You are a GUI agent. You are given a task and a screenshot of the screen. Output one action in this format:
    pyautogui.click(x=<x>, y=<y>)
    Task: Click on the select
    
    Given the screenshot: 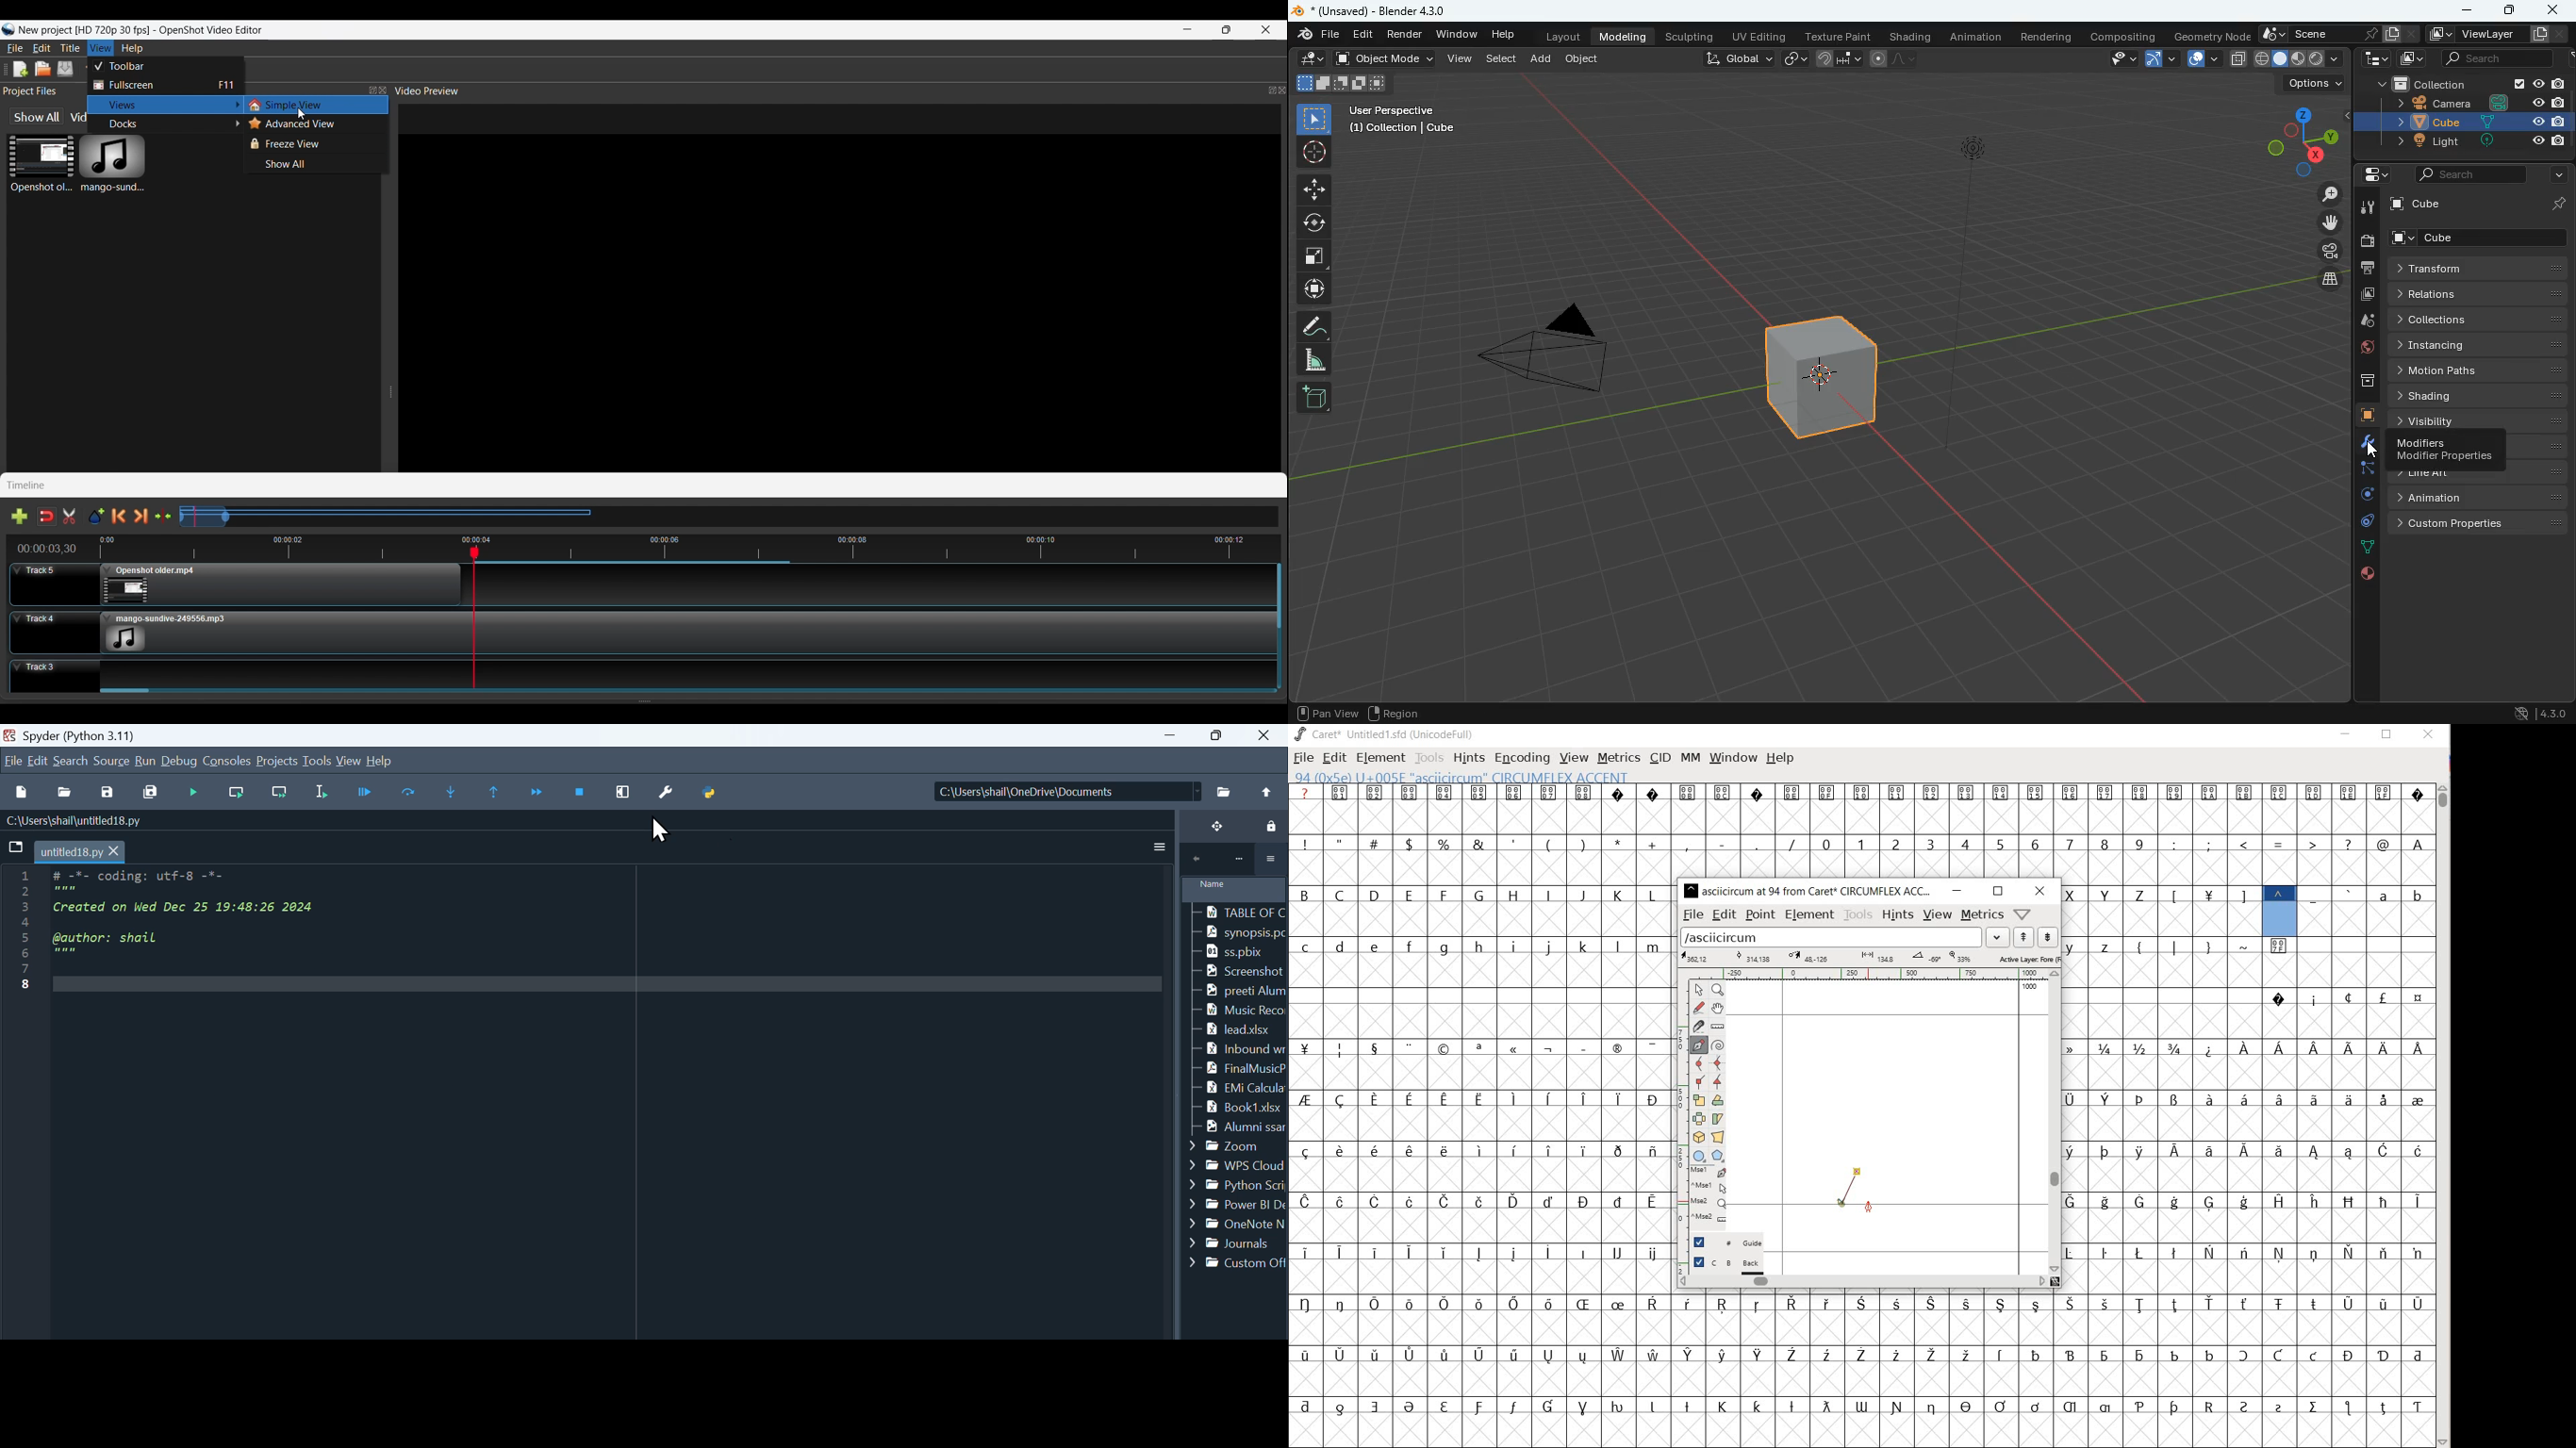 What is the action you would take?
    pyautogui.click(x=1316, y=119)
    